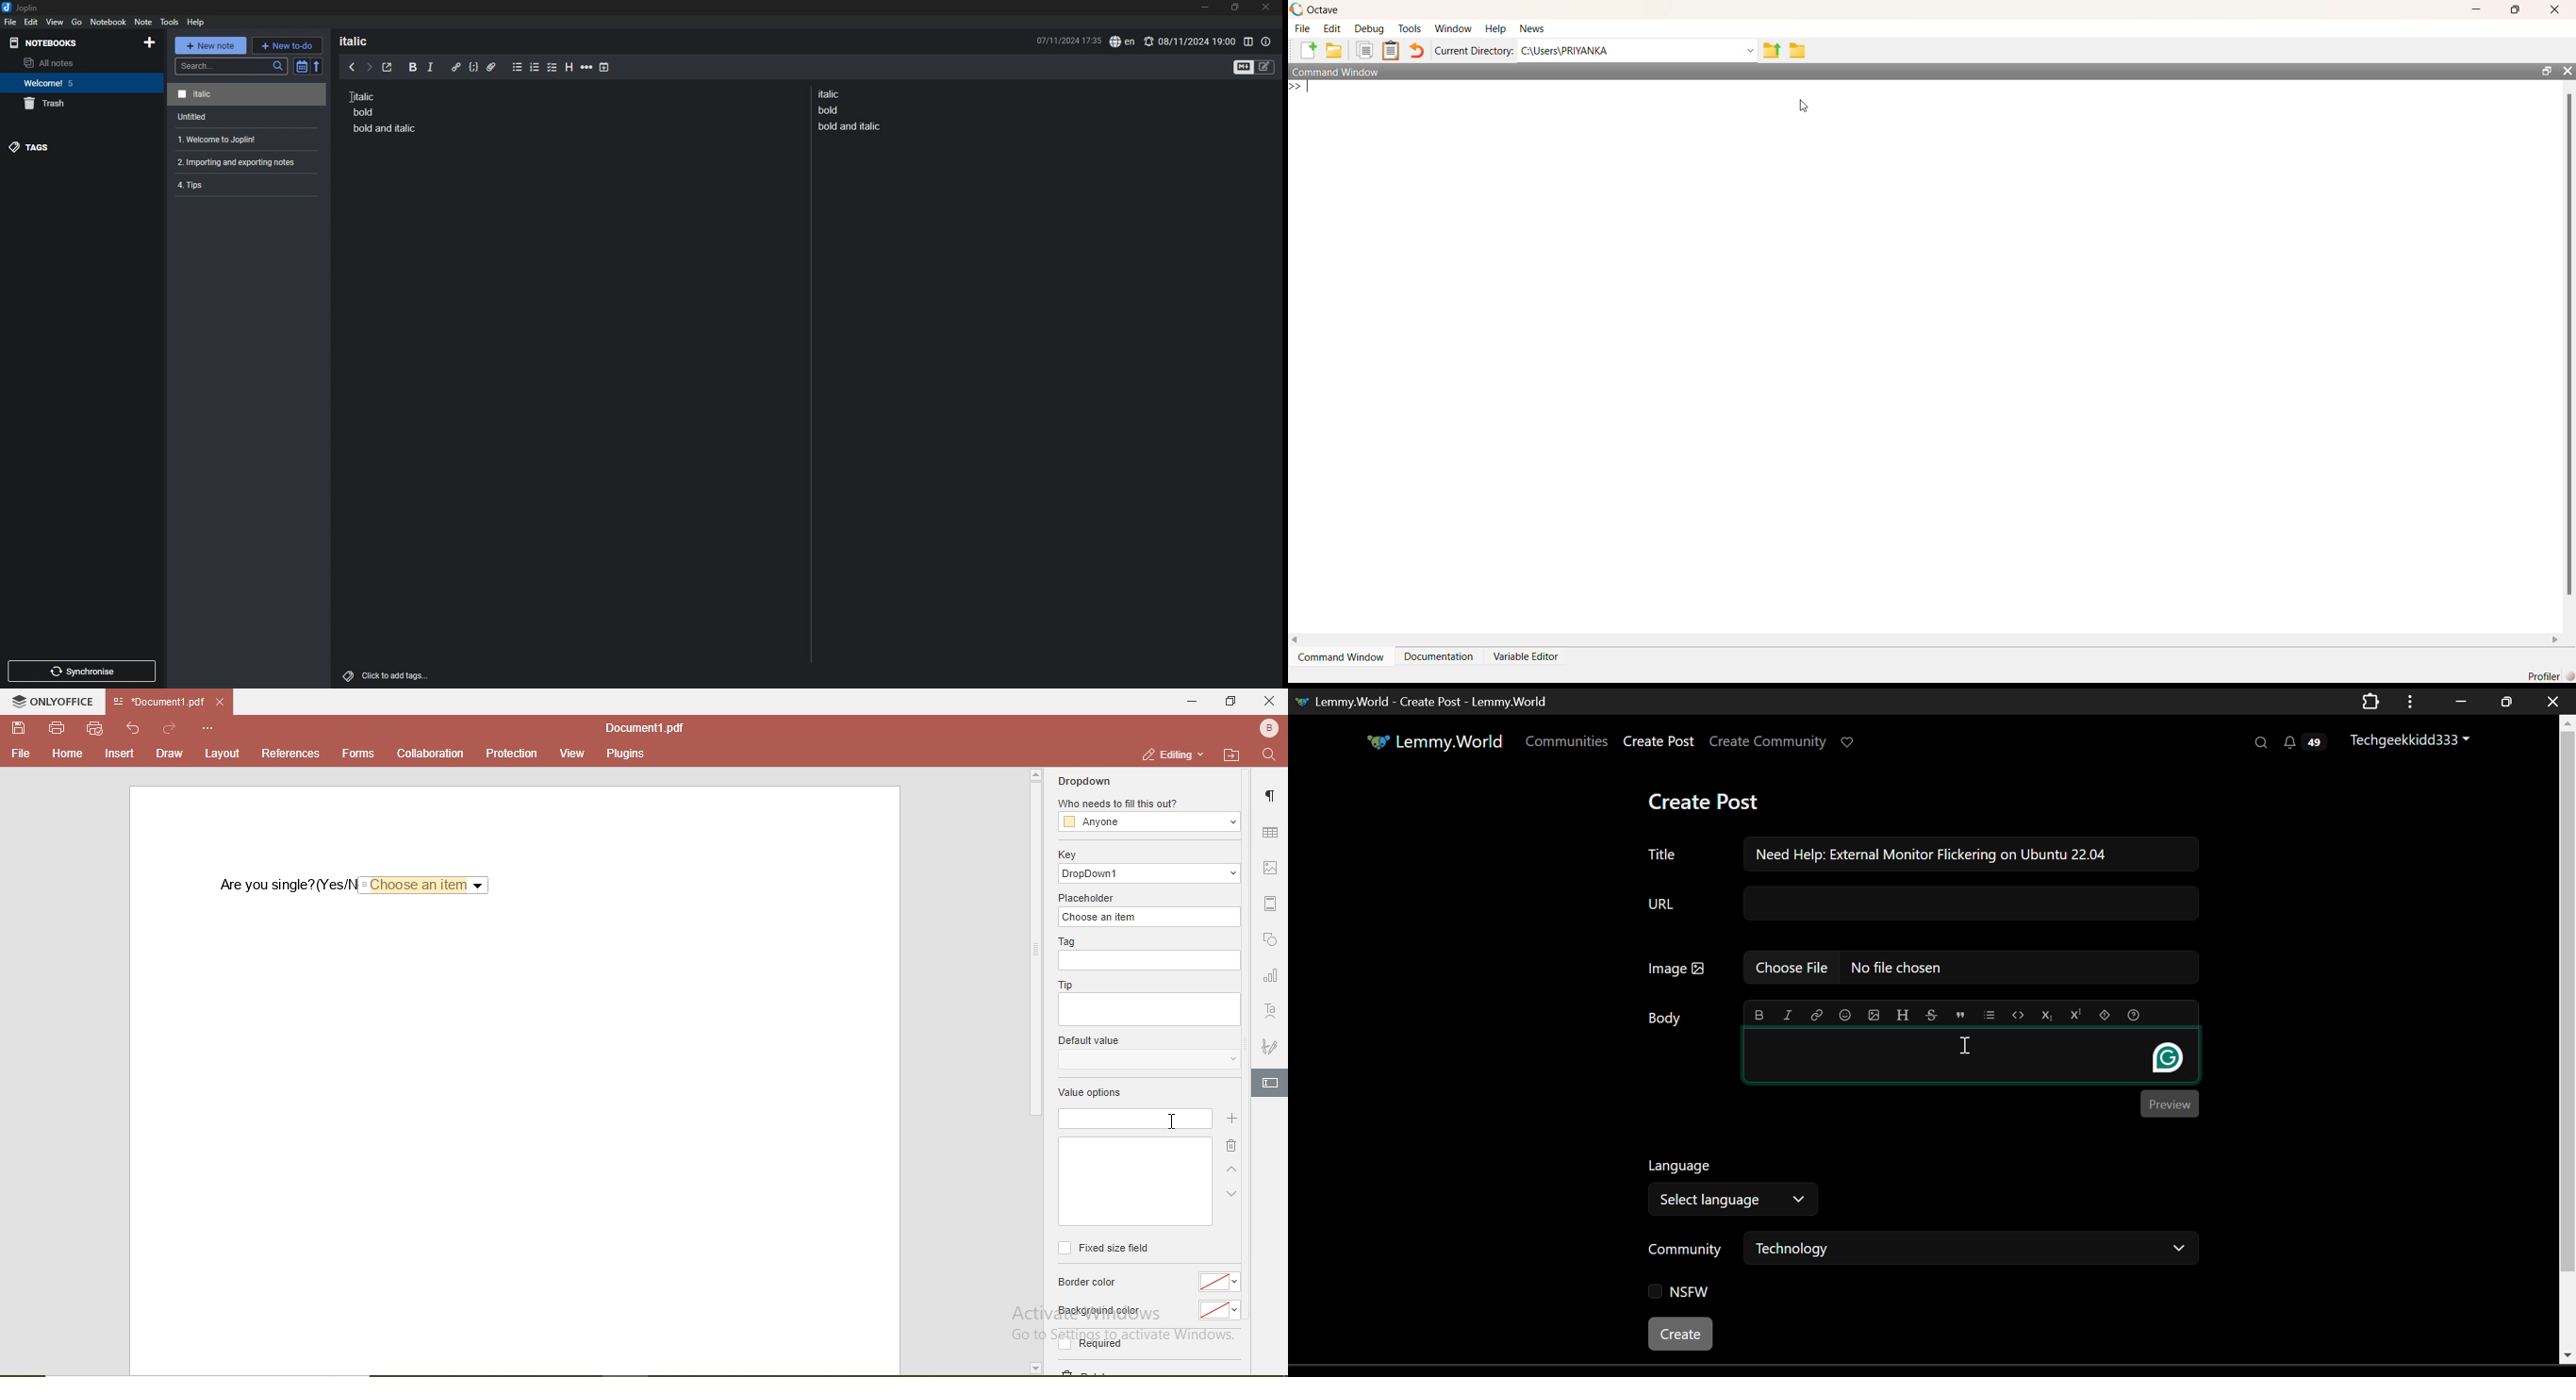 The width and height of the screenshot is (2576, 1400). Describe the element at coordinates (385, 111) in the screenshot. I see `note` at that location.